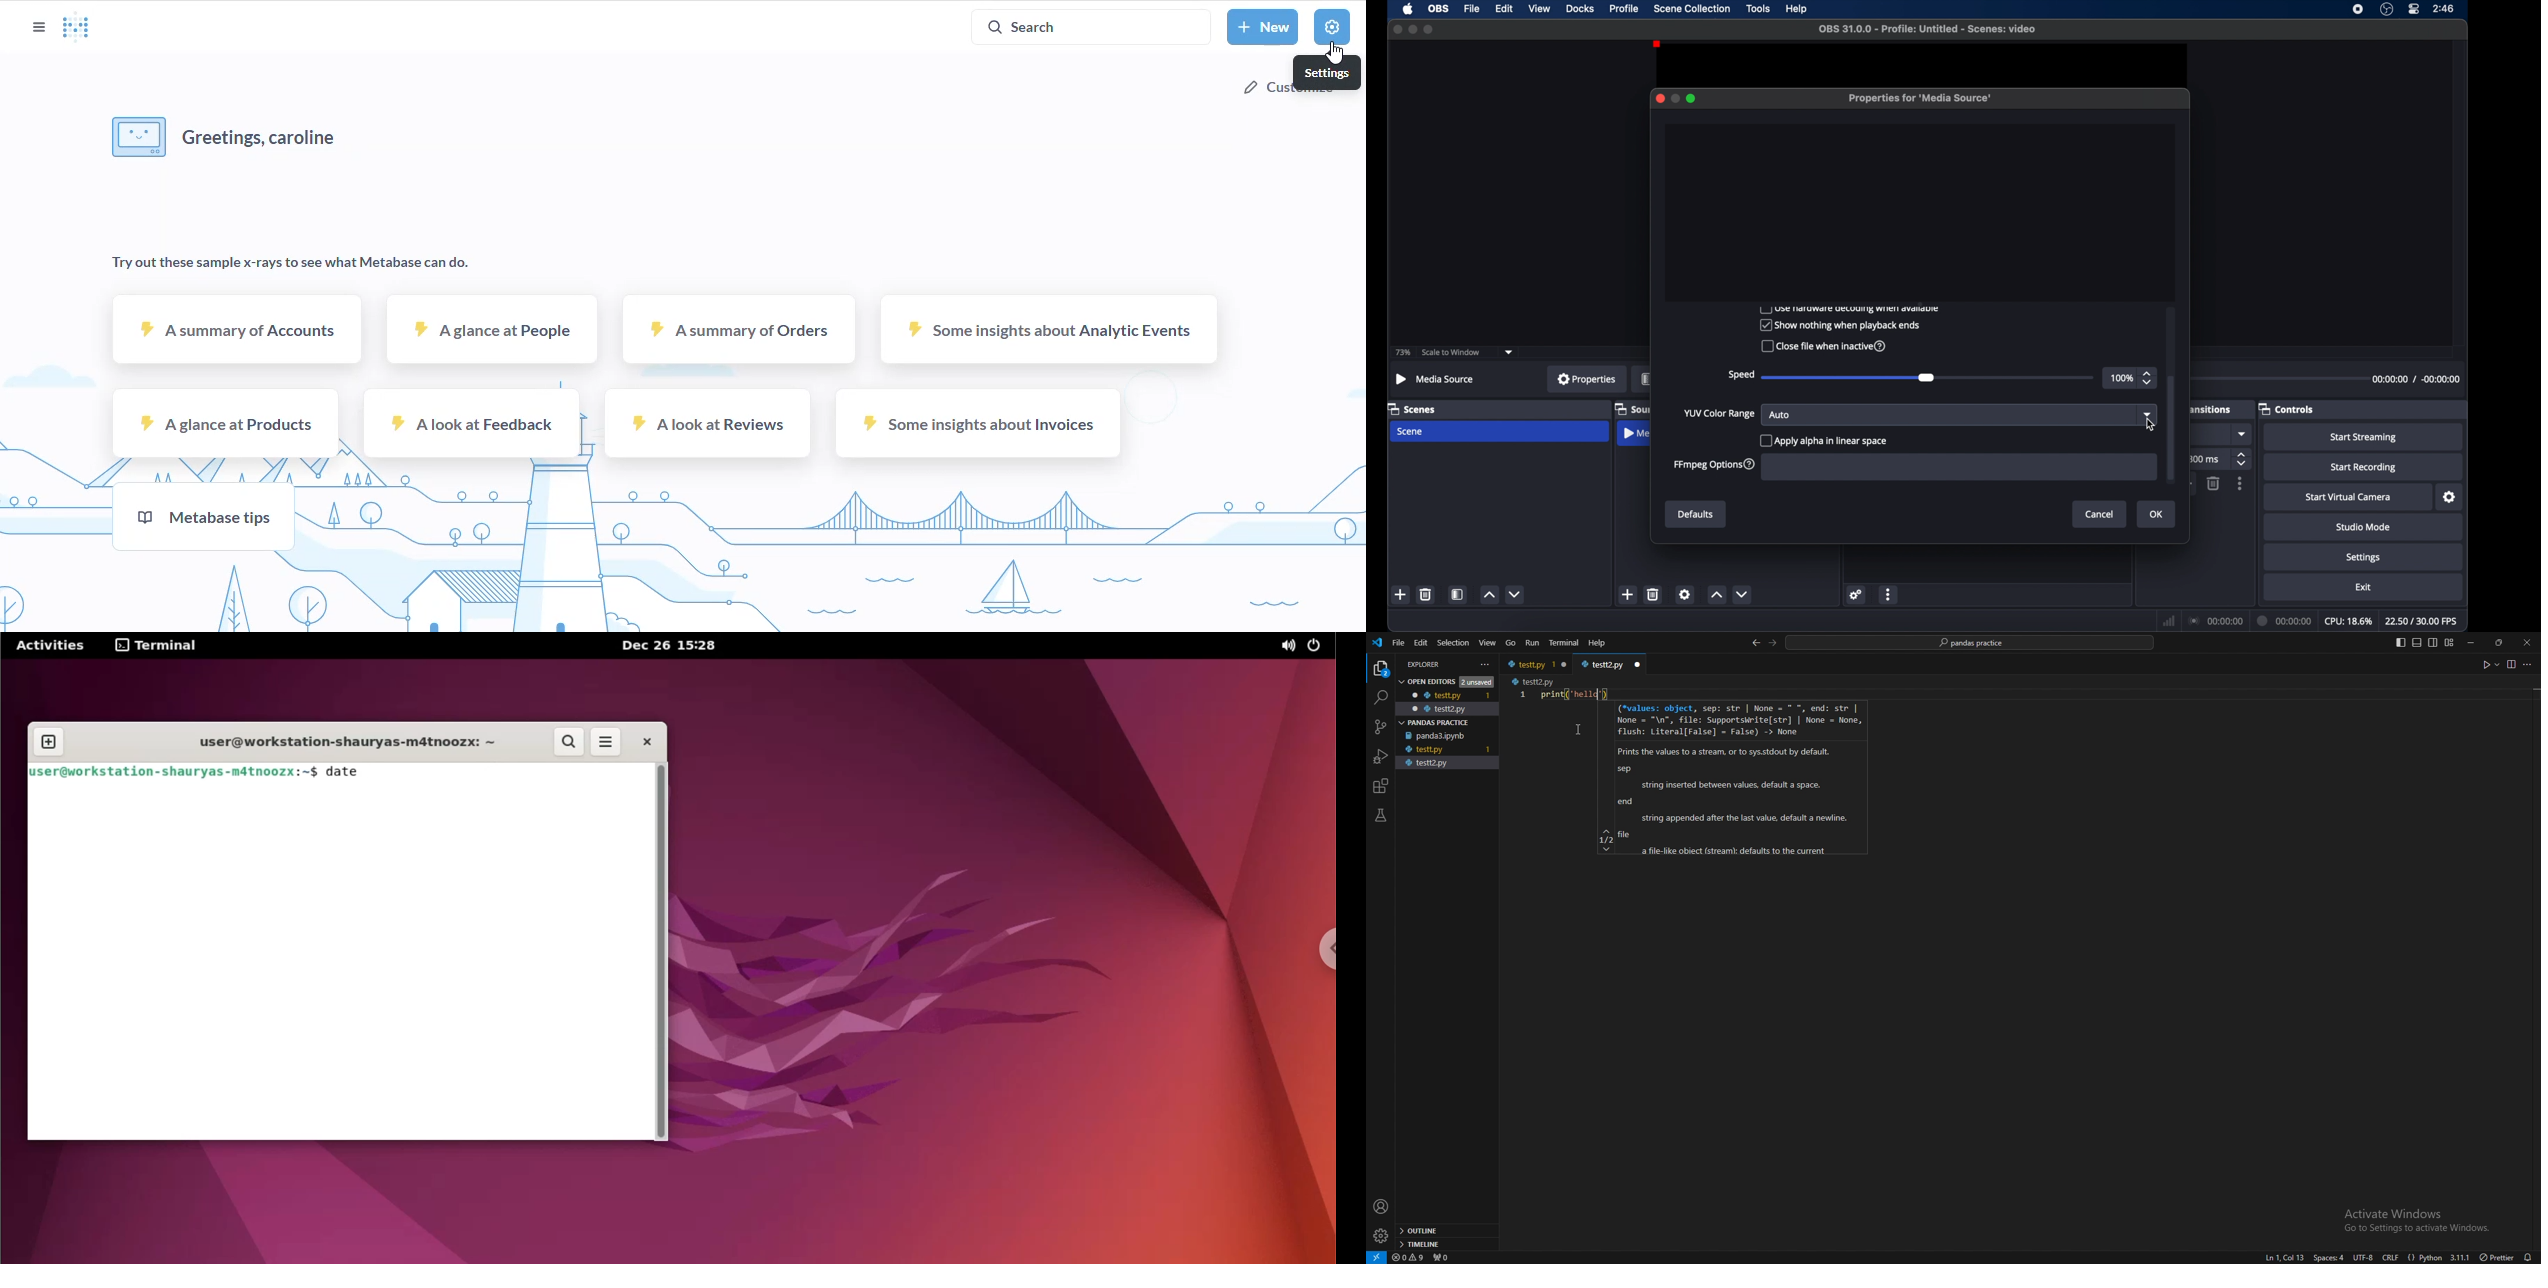  I want to click on cpu, so click(2348, 620).